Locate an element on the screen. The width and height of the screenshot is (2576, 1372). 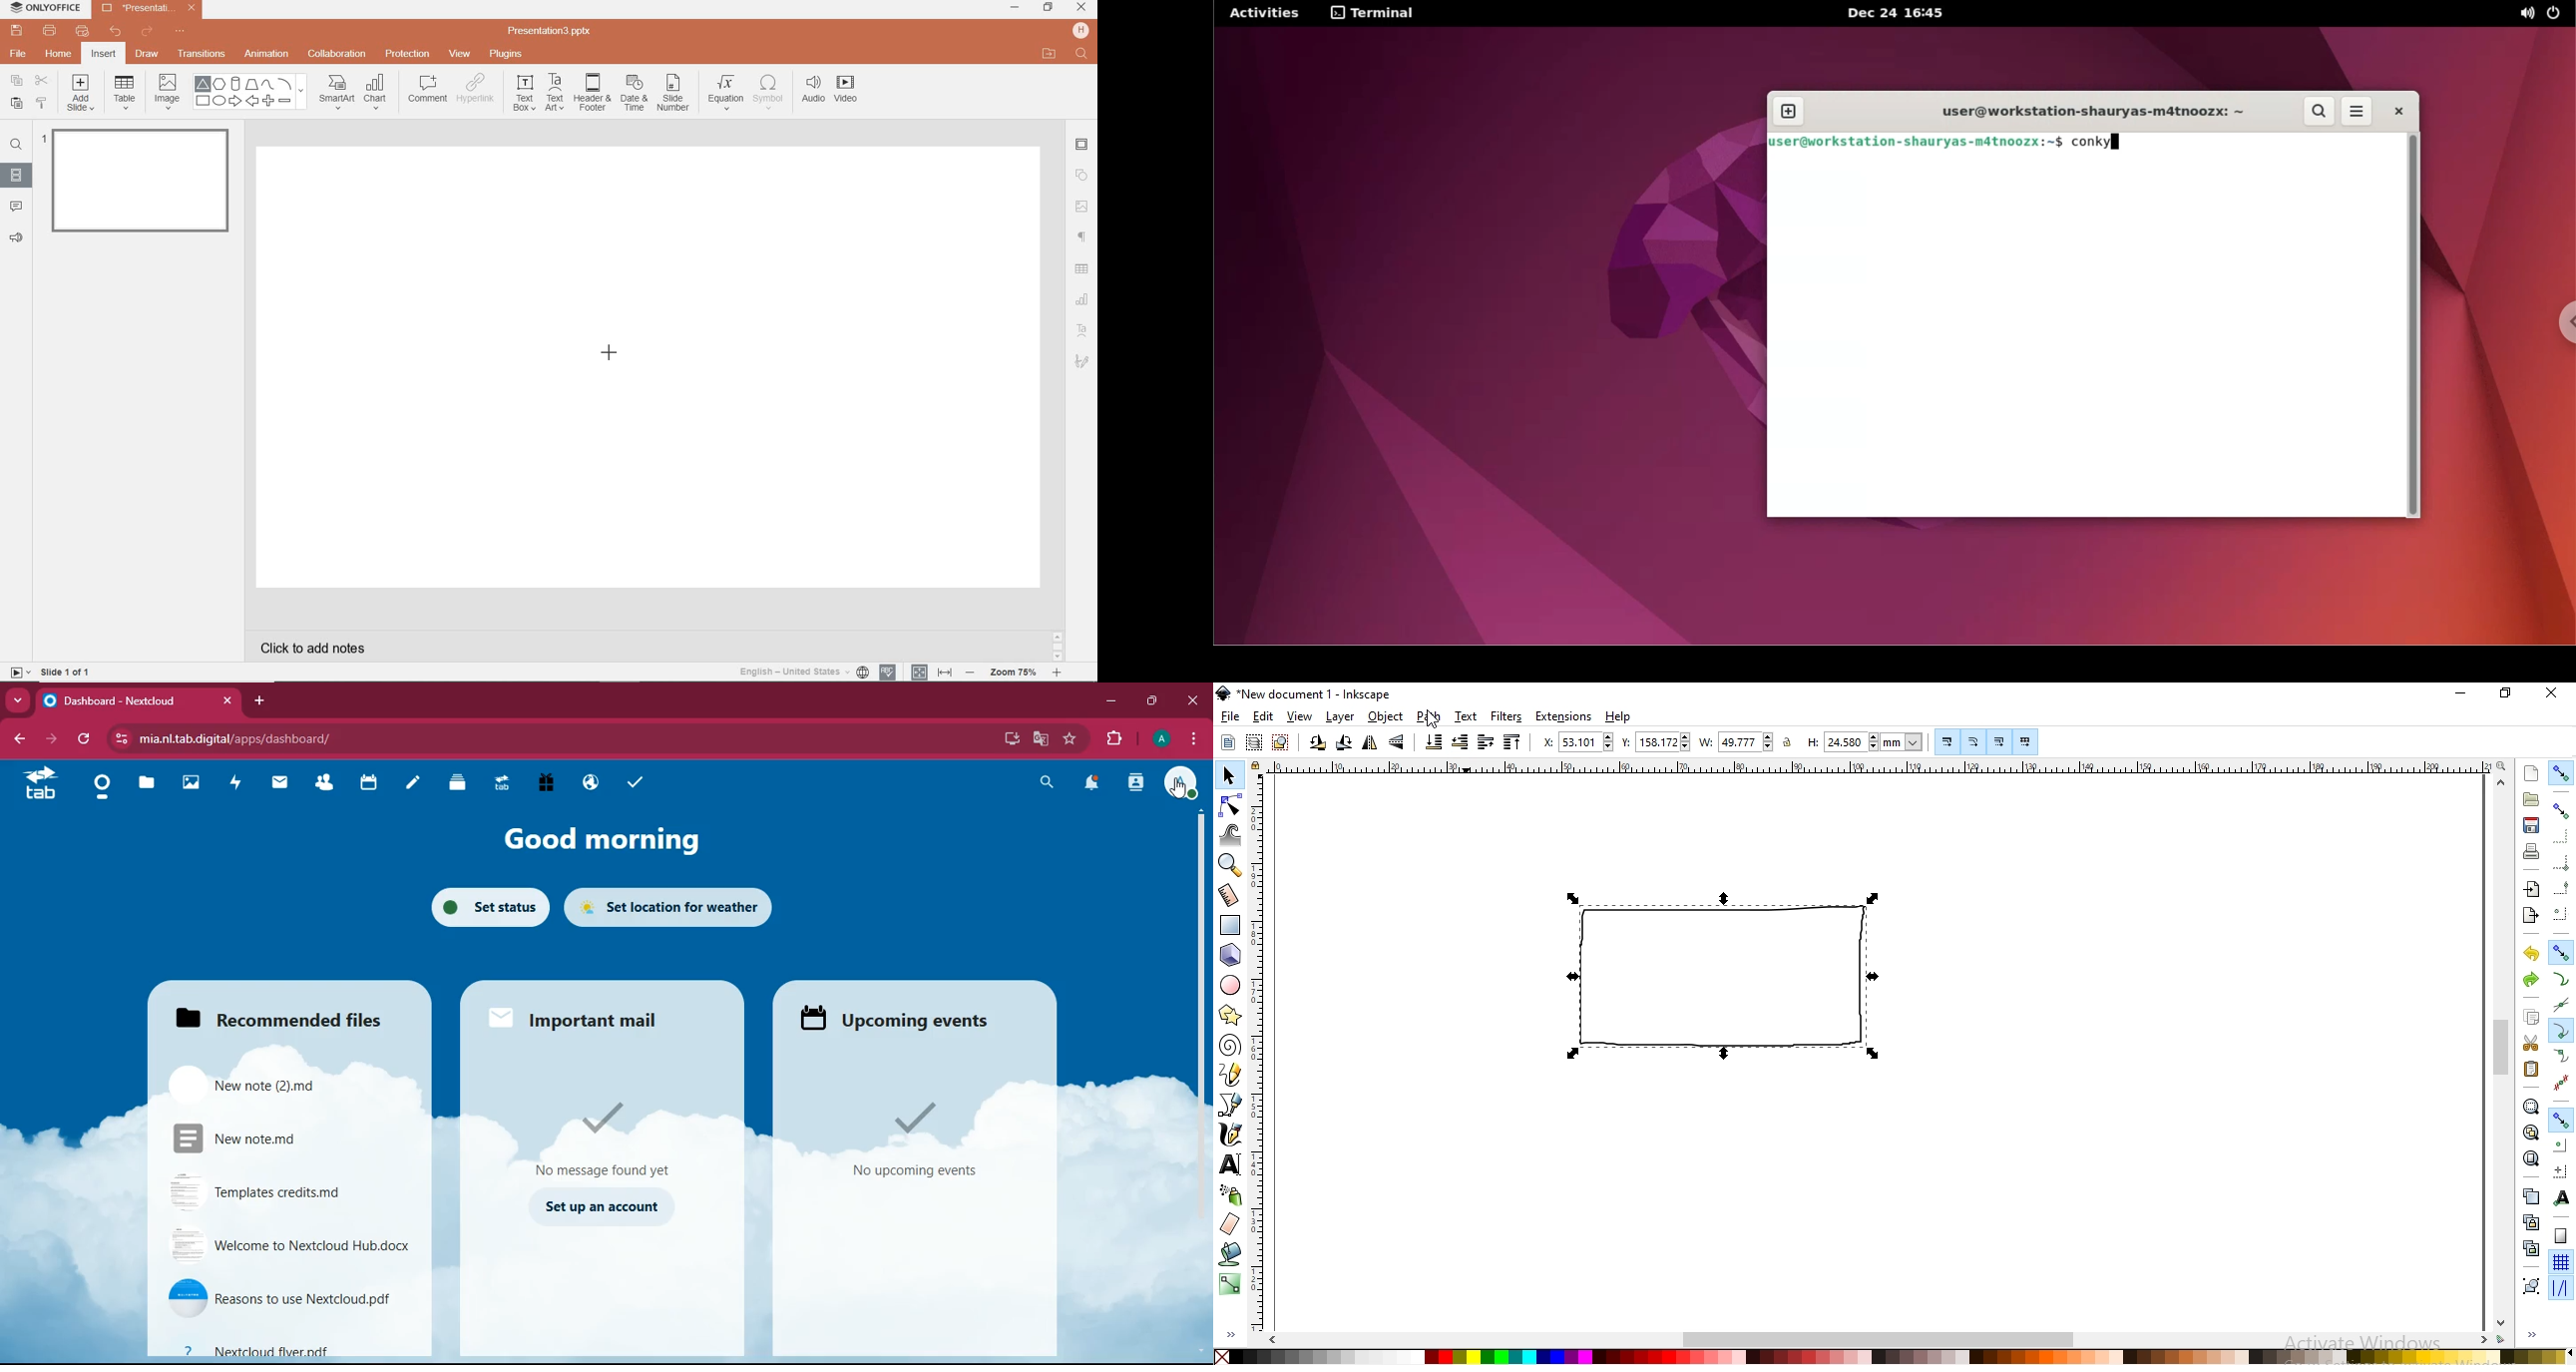
COPY STYLE is located at coordinates (42, 103).